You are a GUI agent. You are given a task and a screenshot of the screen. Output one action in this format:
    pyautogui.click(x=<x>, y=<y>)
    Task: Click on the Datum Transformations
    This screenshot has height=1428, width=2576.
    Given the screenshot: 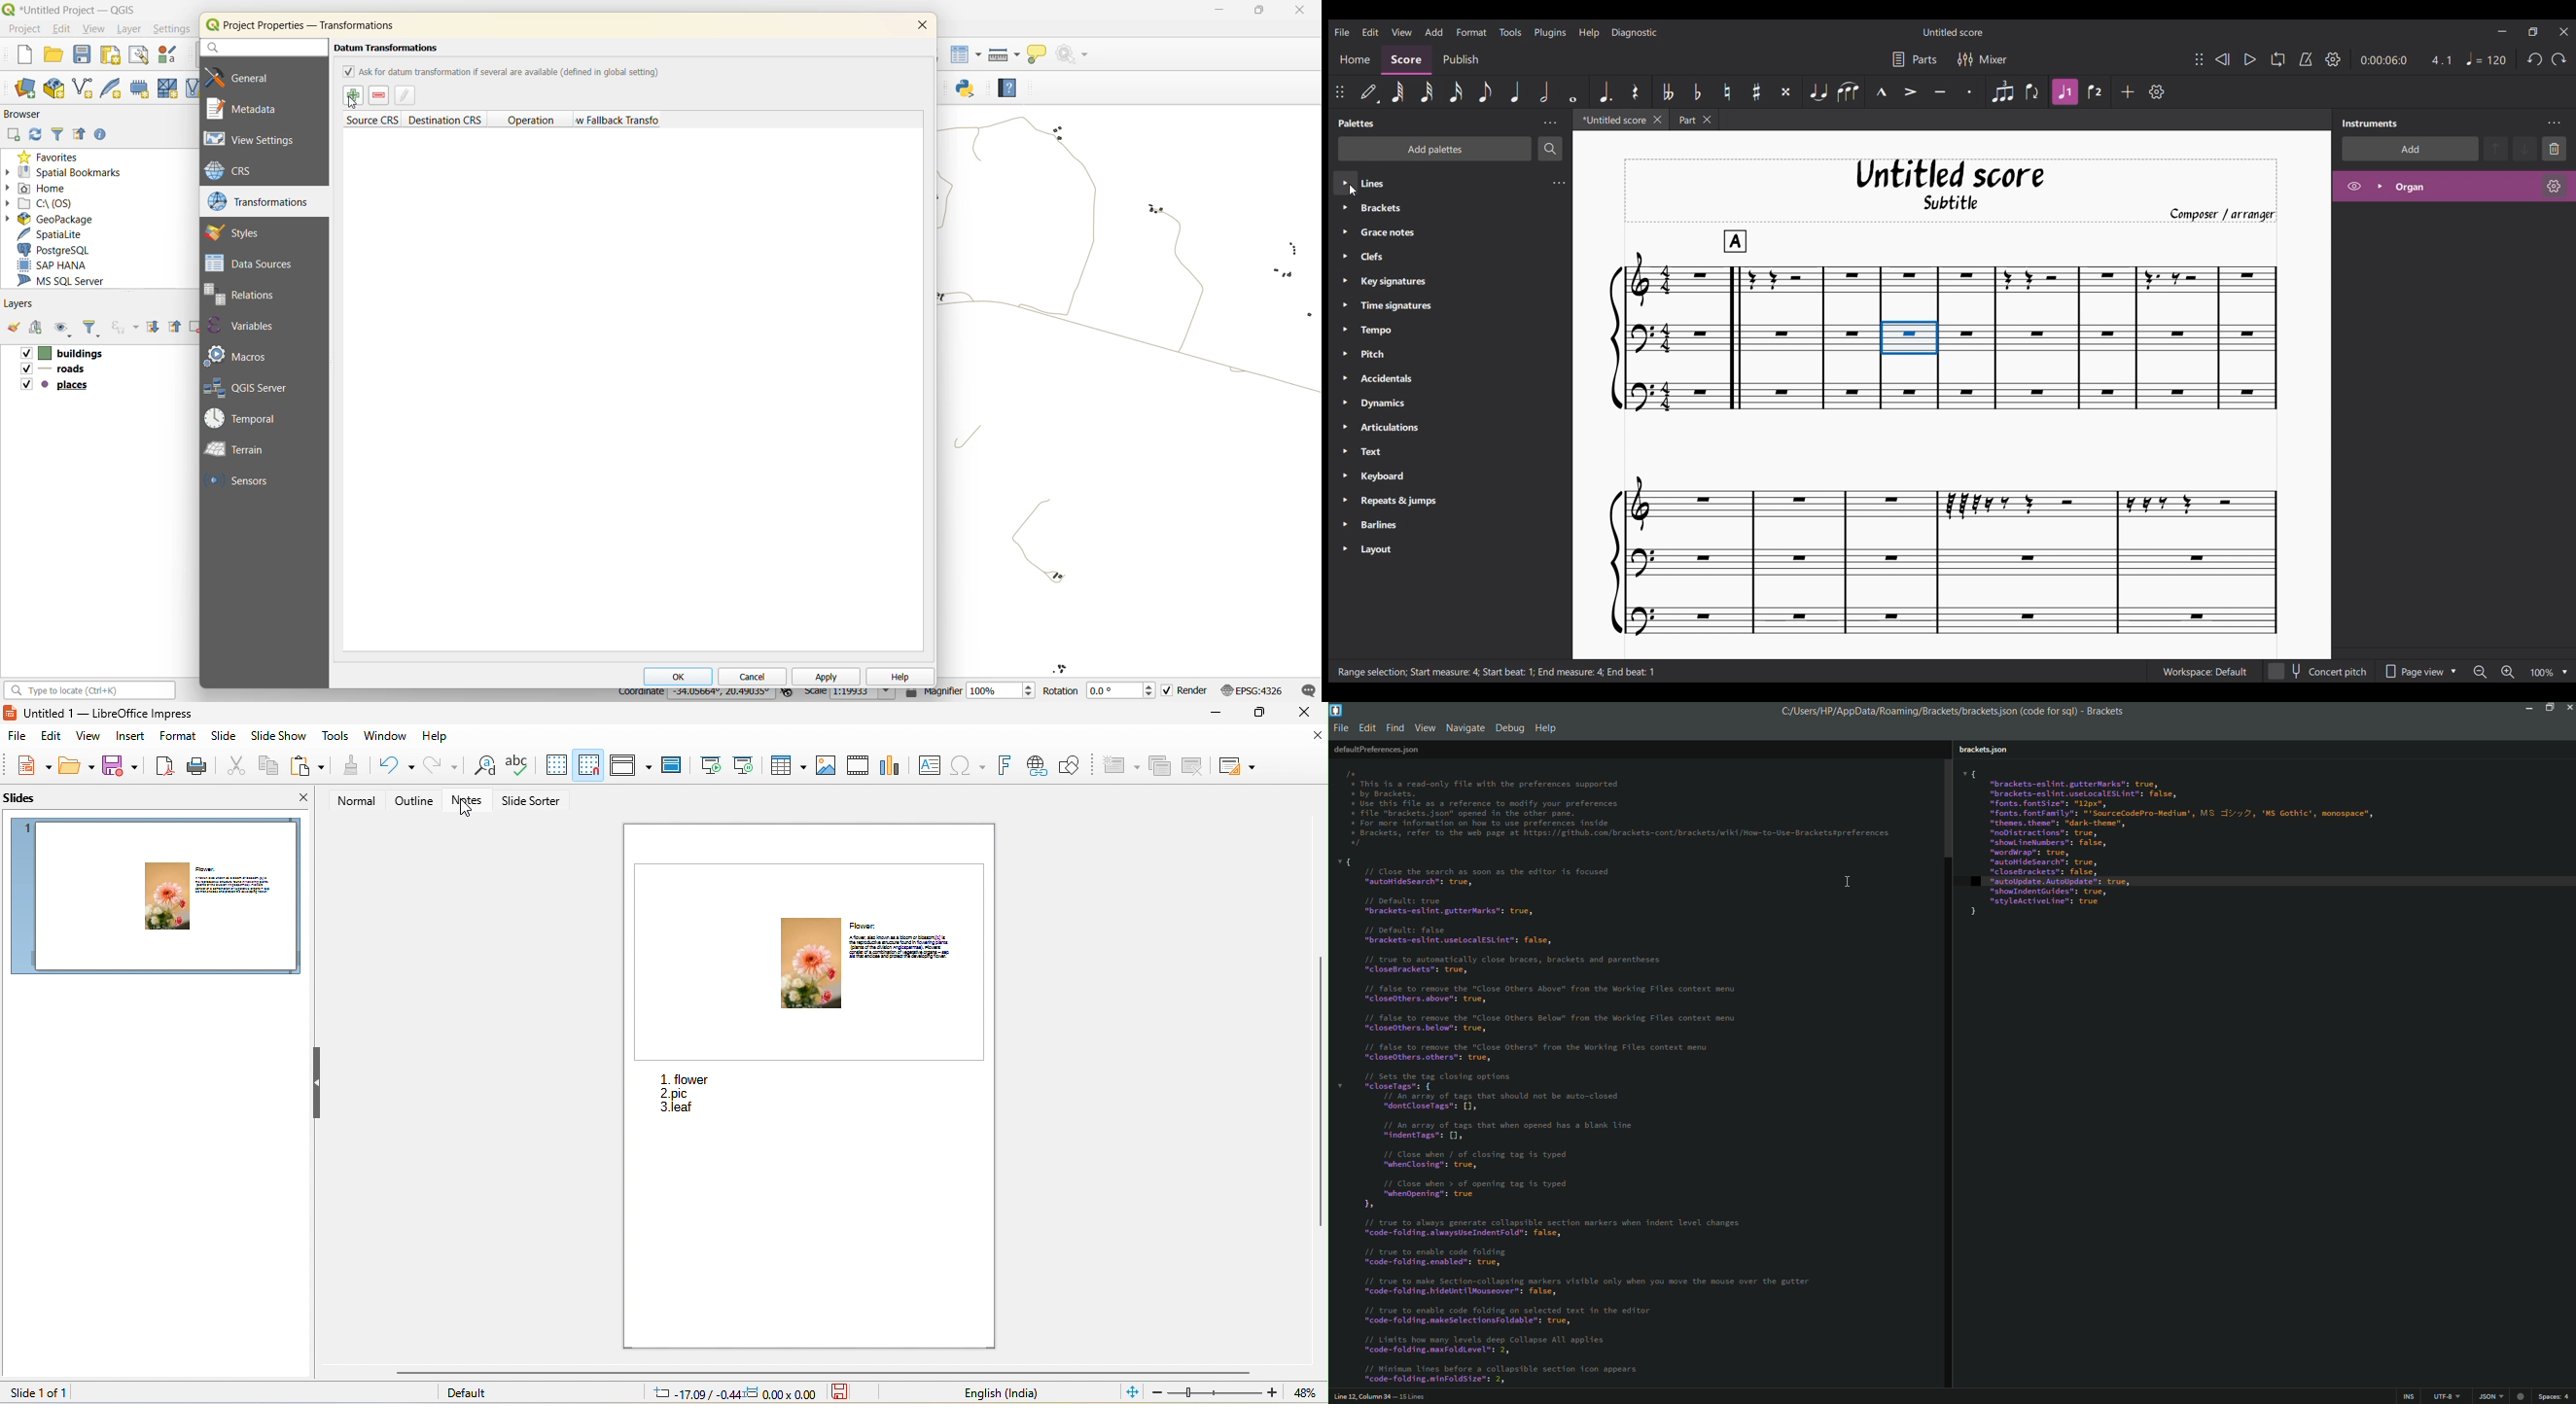 What is the action you would take?
    pyautogui.click(x=388, y=47)
    